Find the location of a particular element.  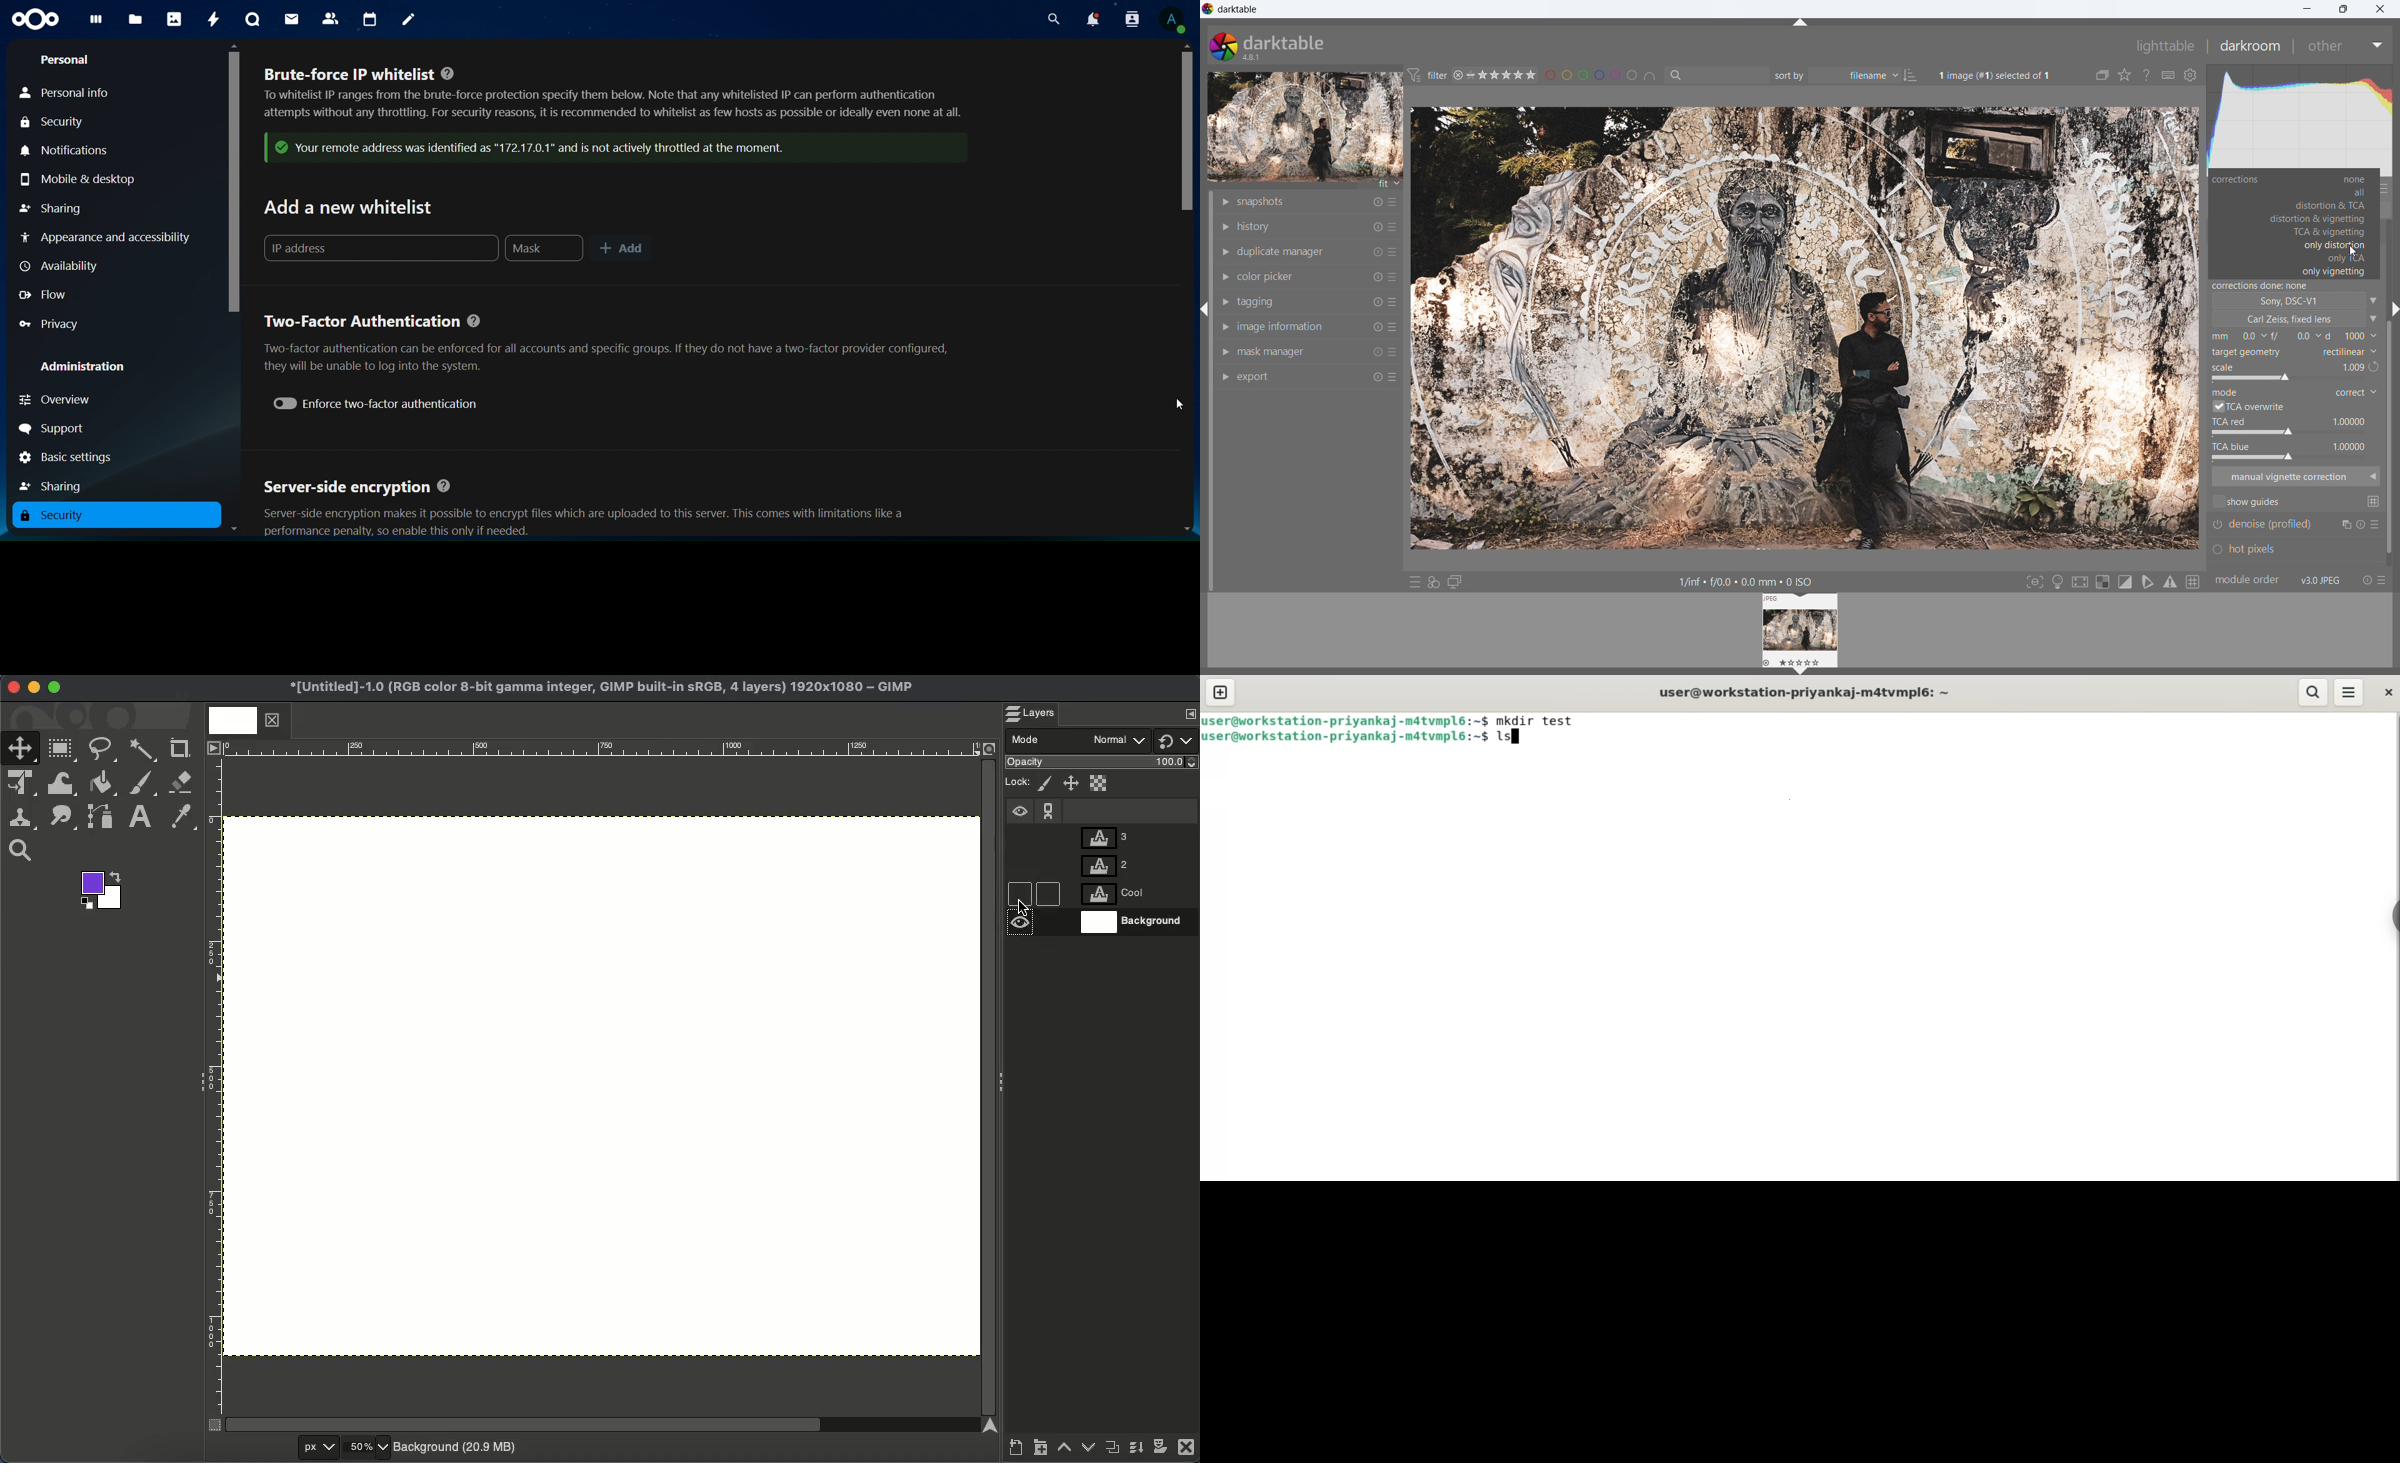

Crop is located at coordinates (181, 747).